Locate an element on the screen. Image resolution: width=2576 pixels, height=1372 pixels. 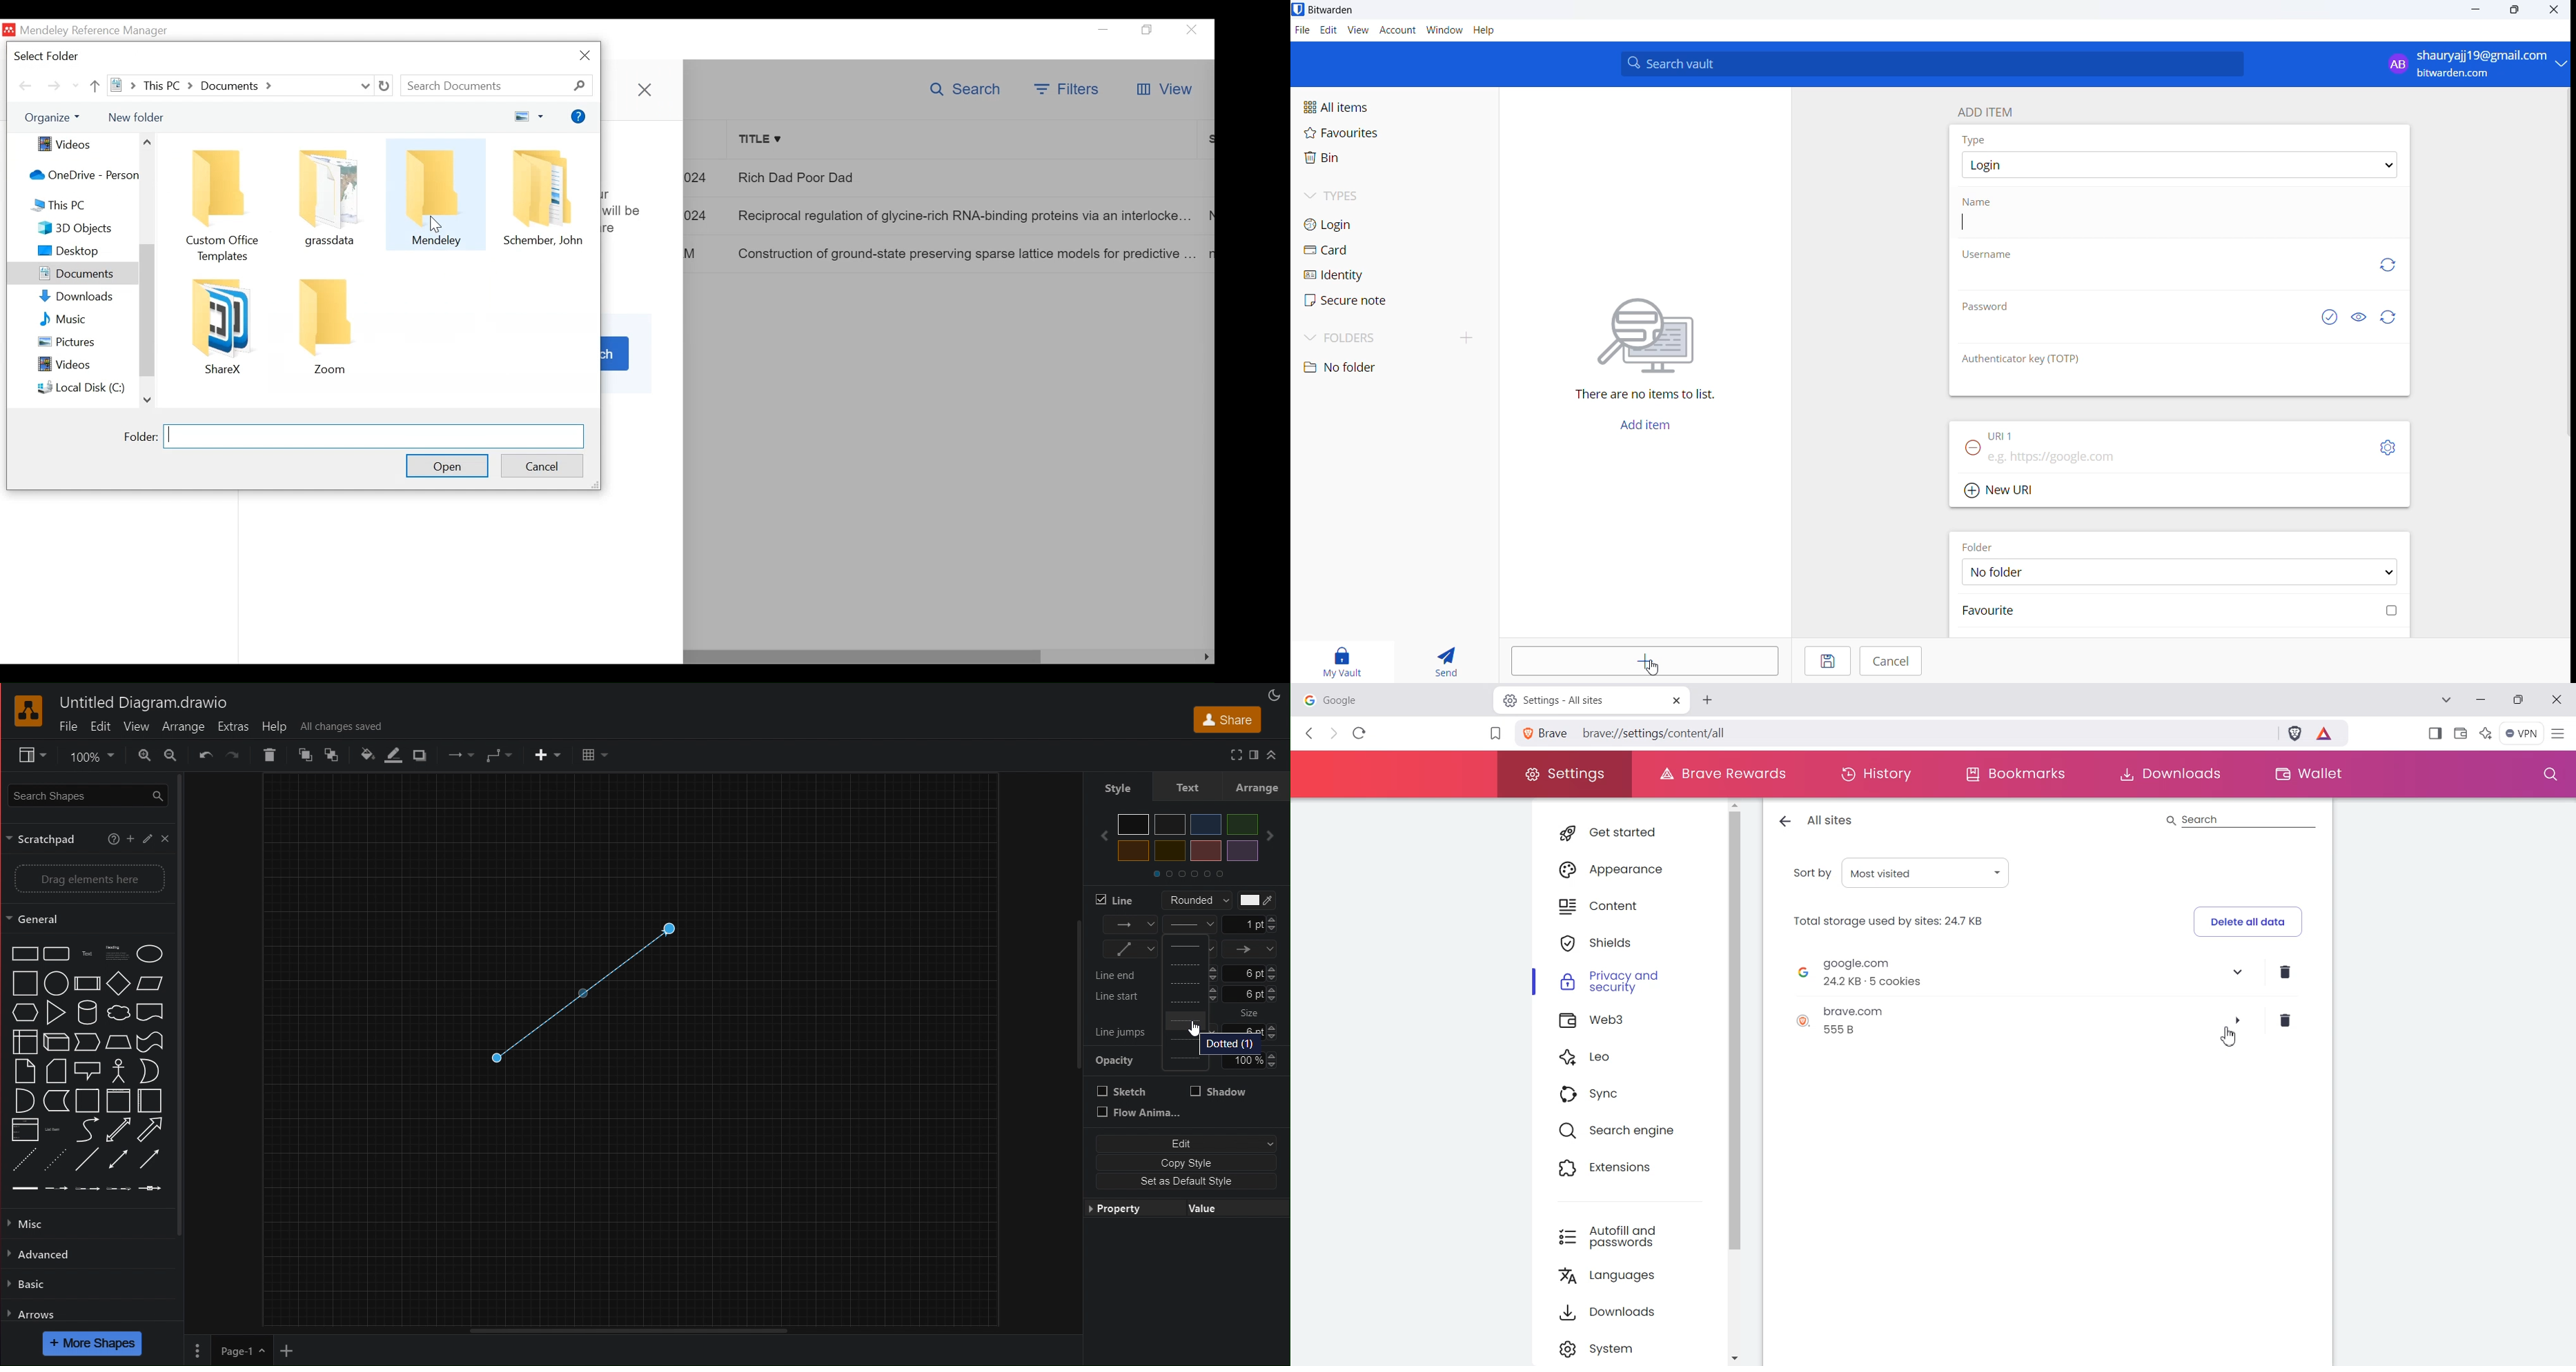
Redo is located at coordinates (233, 756).